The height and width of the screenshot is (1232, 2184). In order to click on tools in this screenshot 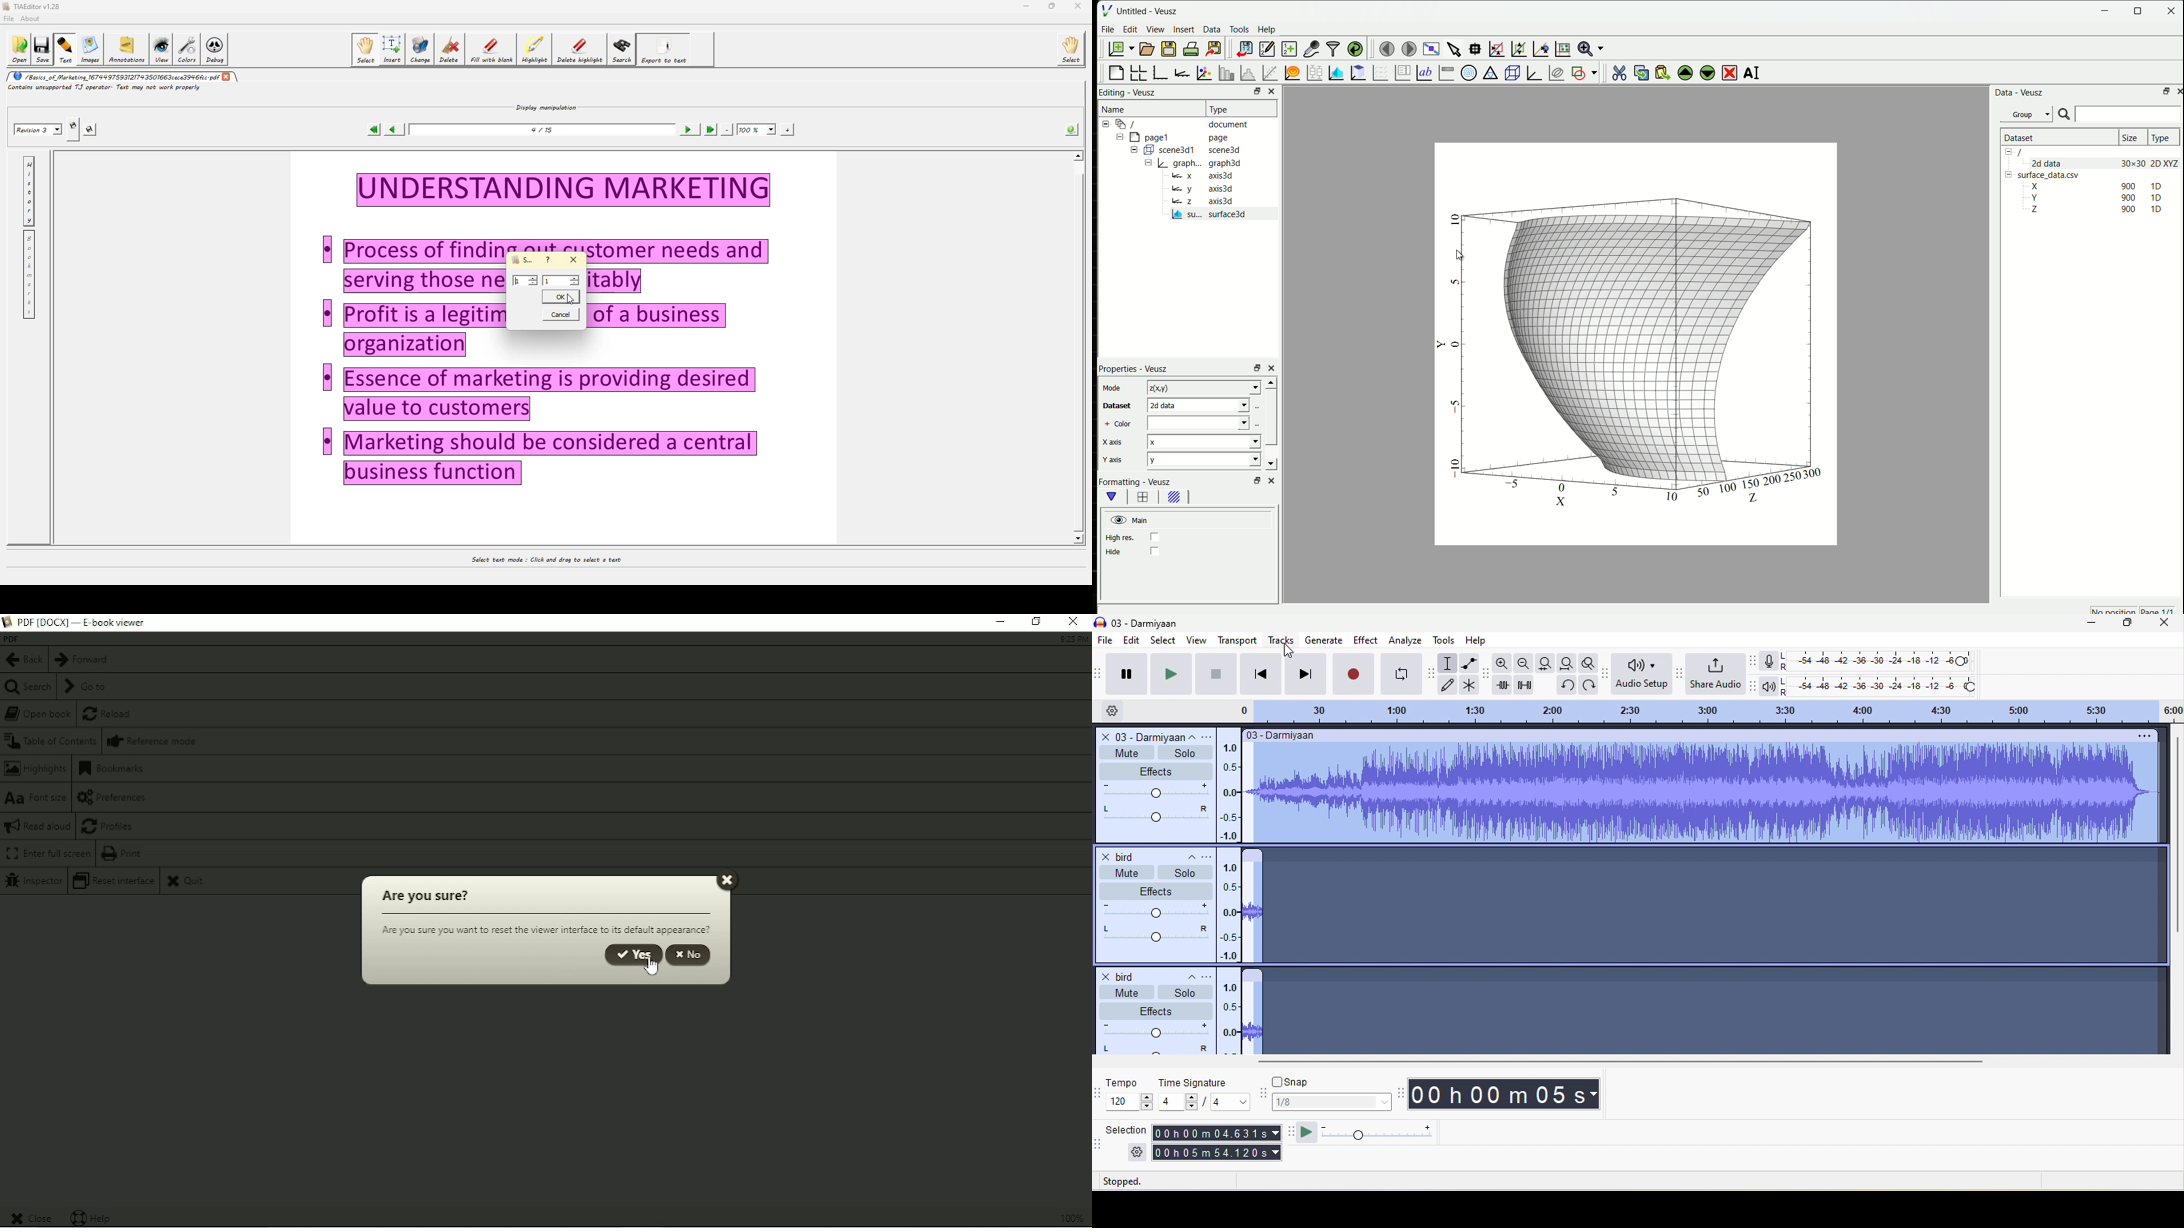, I will do `click(1445, 640)`.